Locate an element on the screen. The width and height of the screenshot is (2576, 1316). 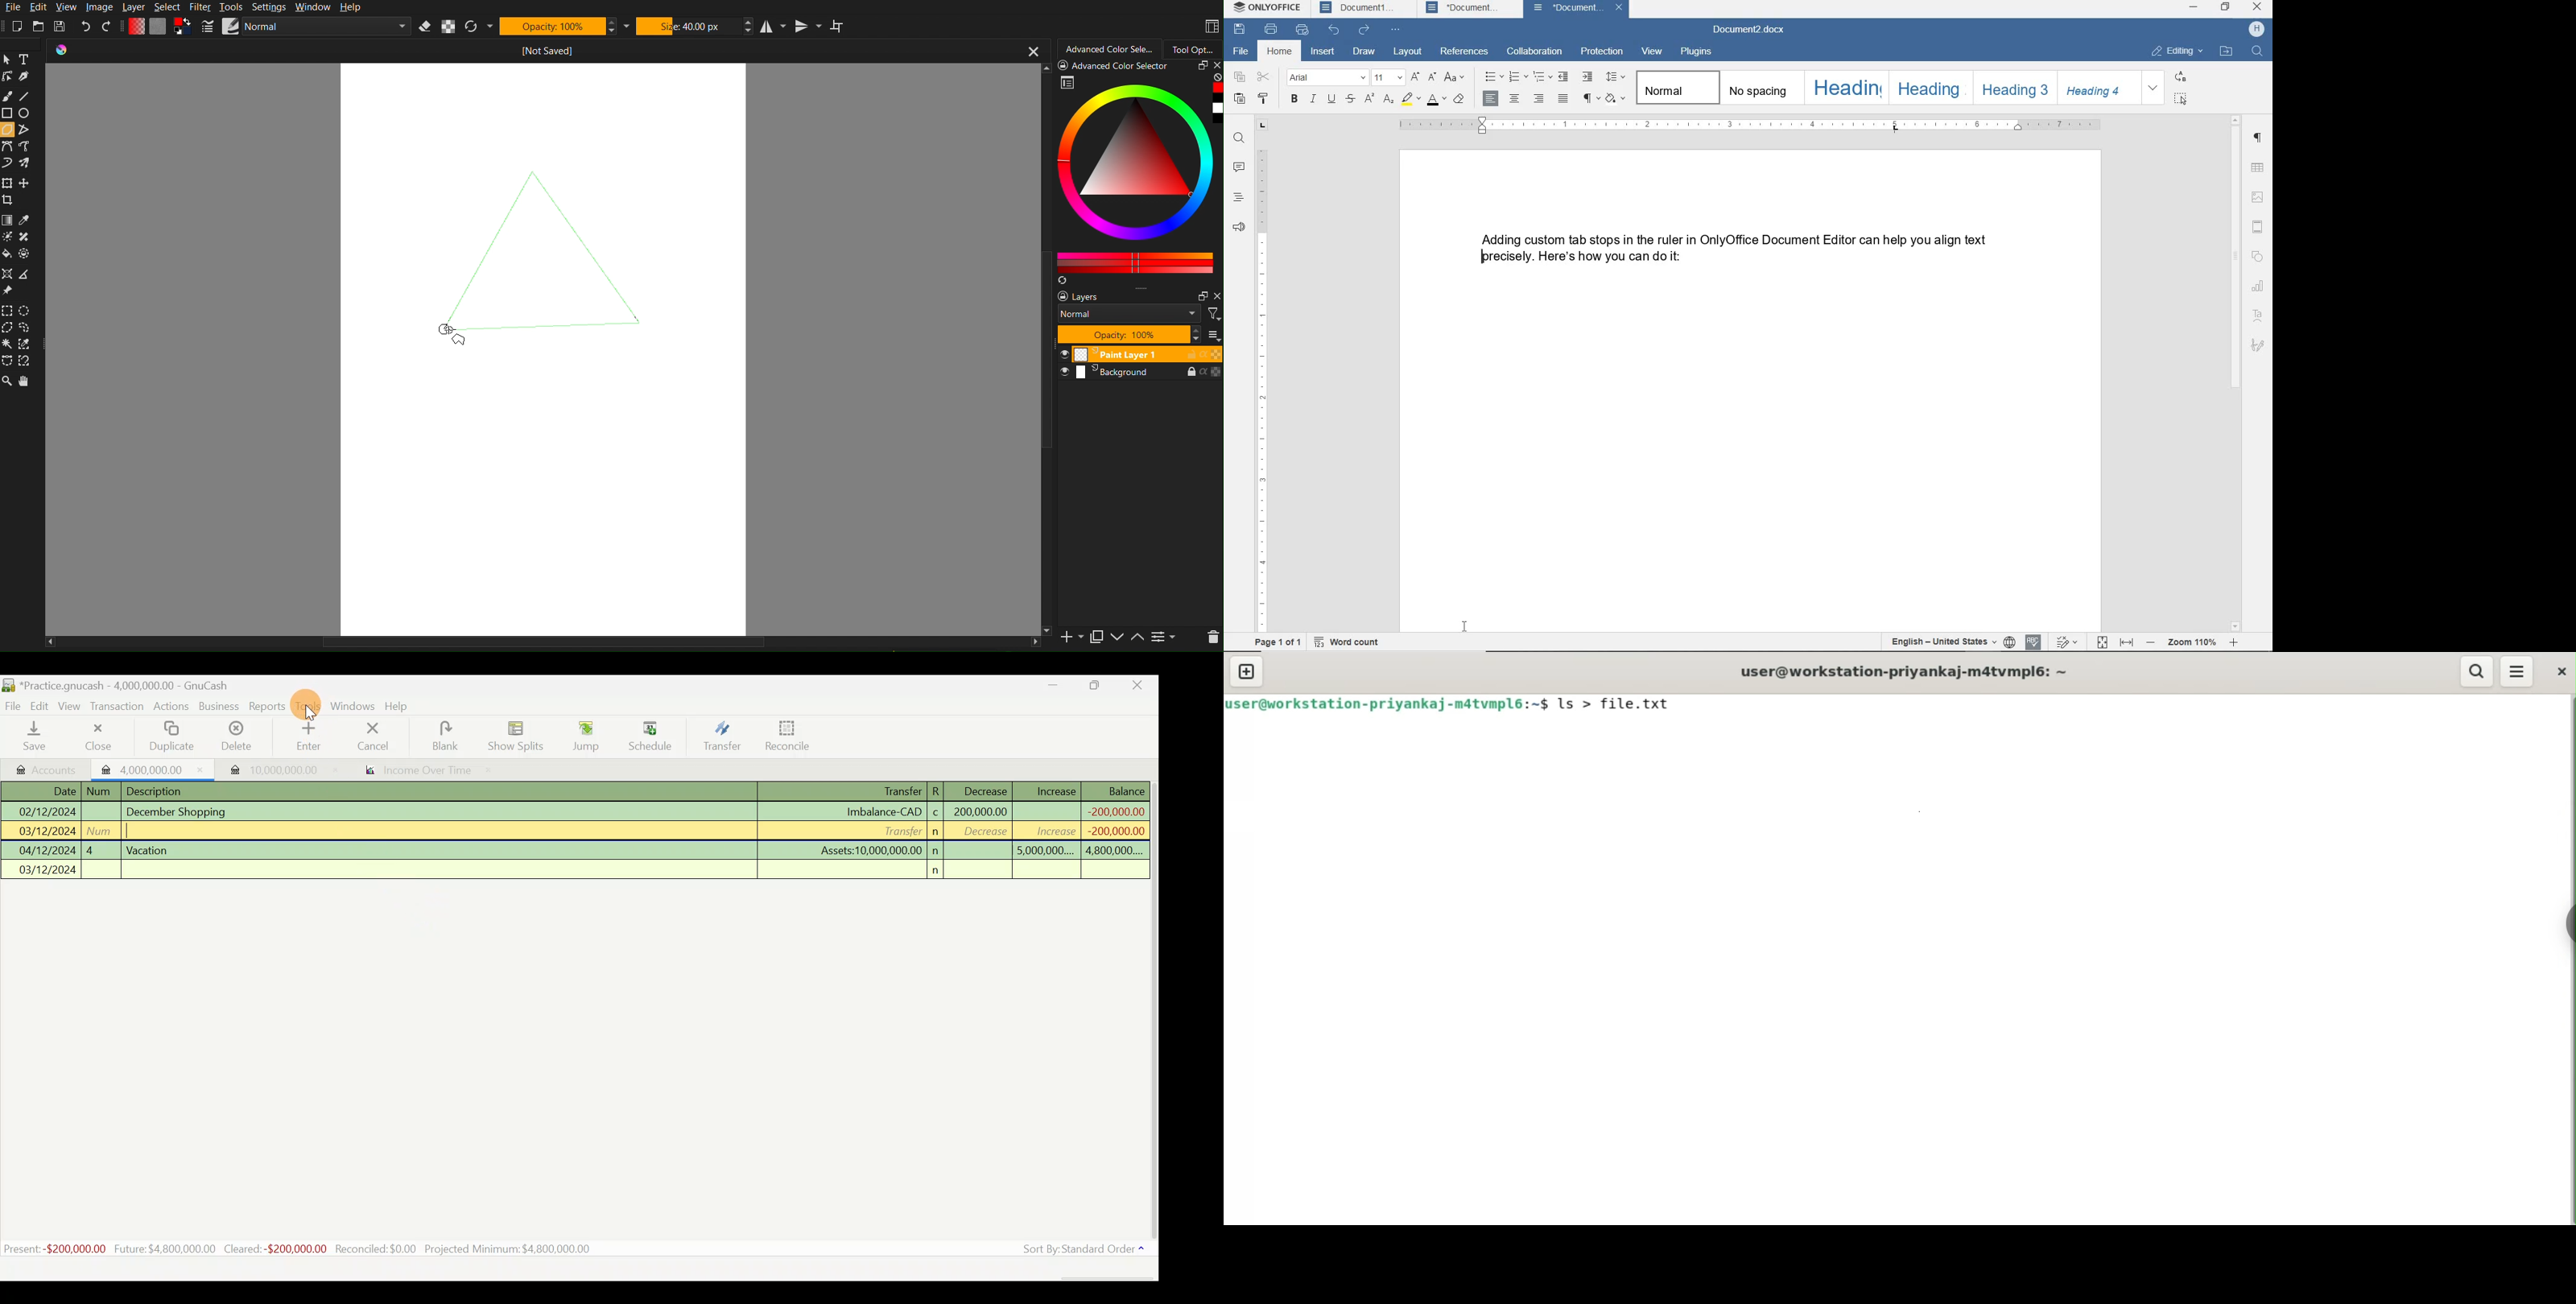
similar color selection tool is located at coordinates (26, 343).